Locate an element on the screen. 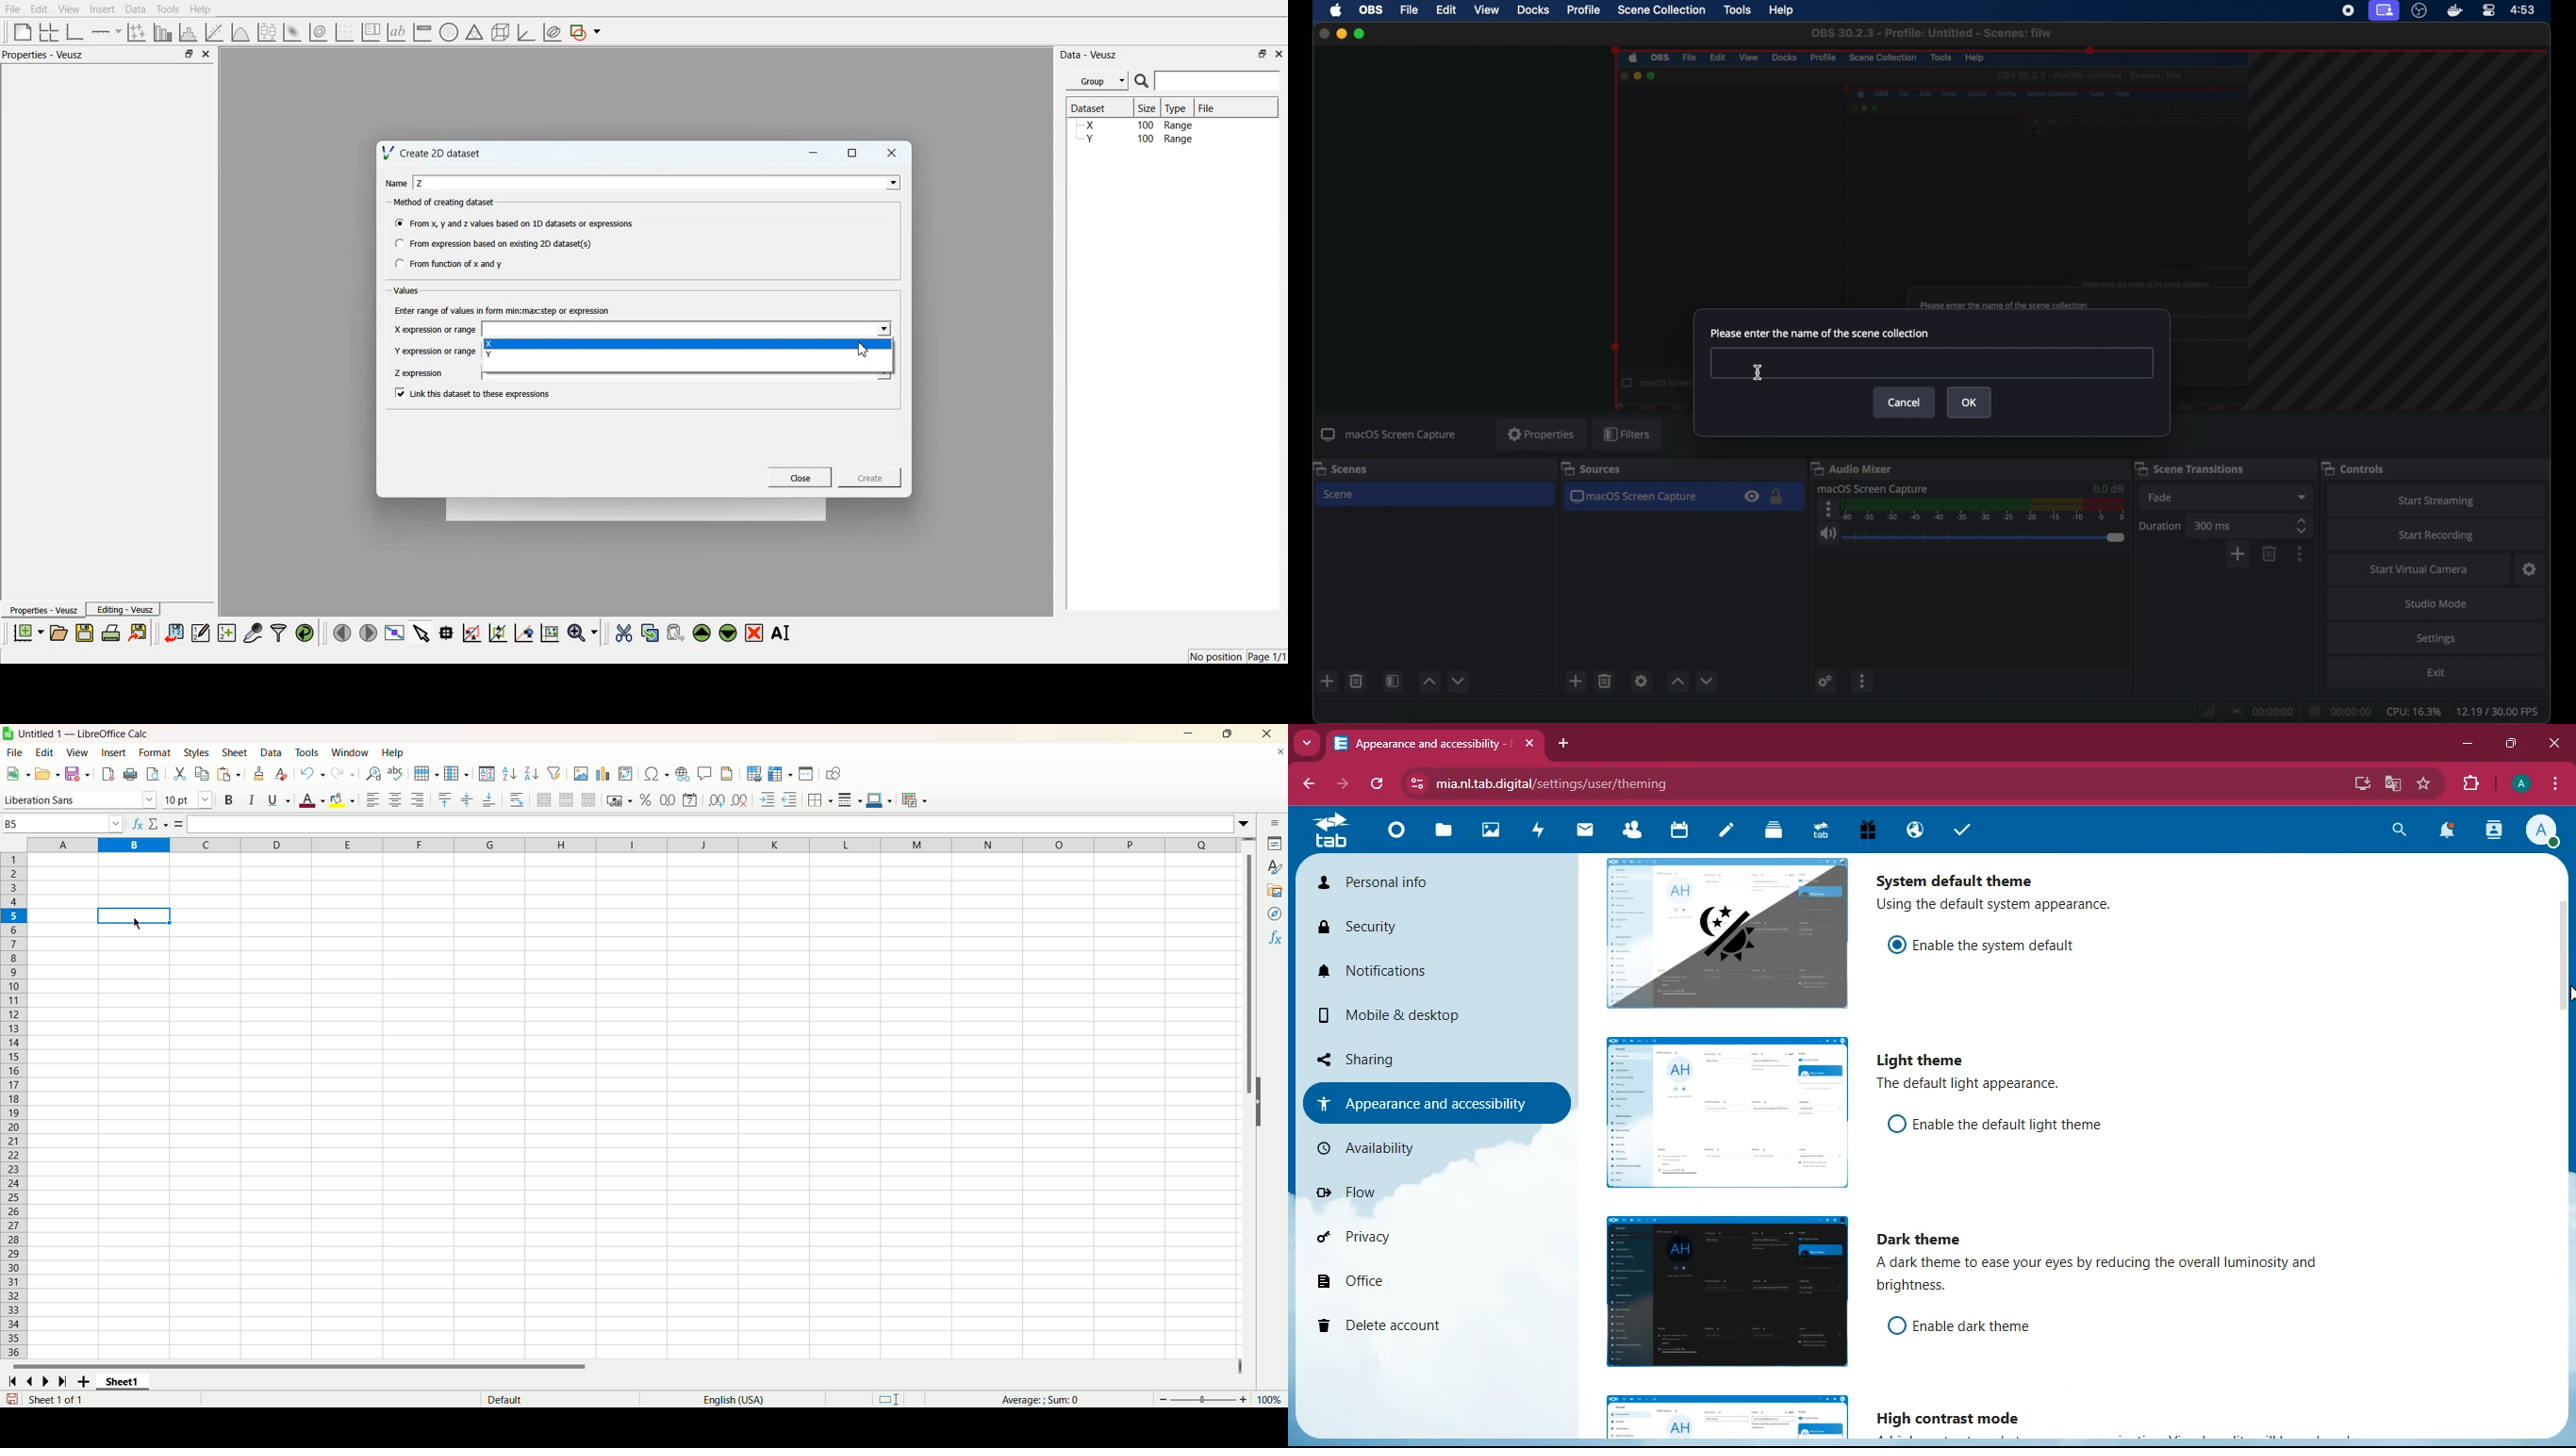 Image resolution: width=2576 pixels, height=1456 pixels. Polar Graph is located at coordinates (449, 32).